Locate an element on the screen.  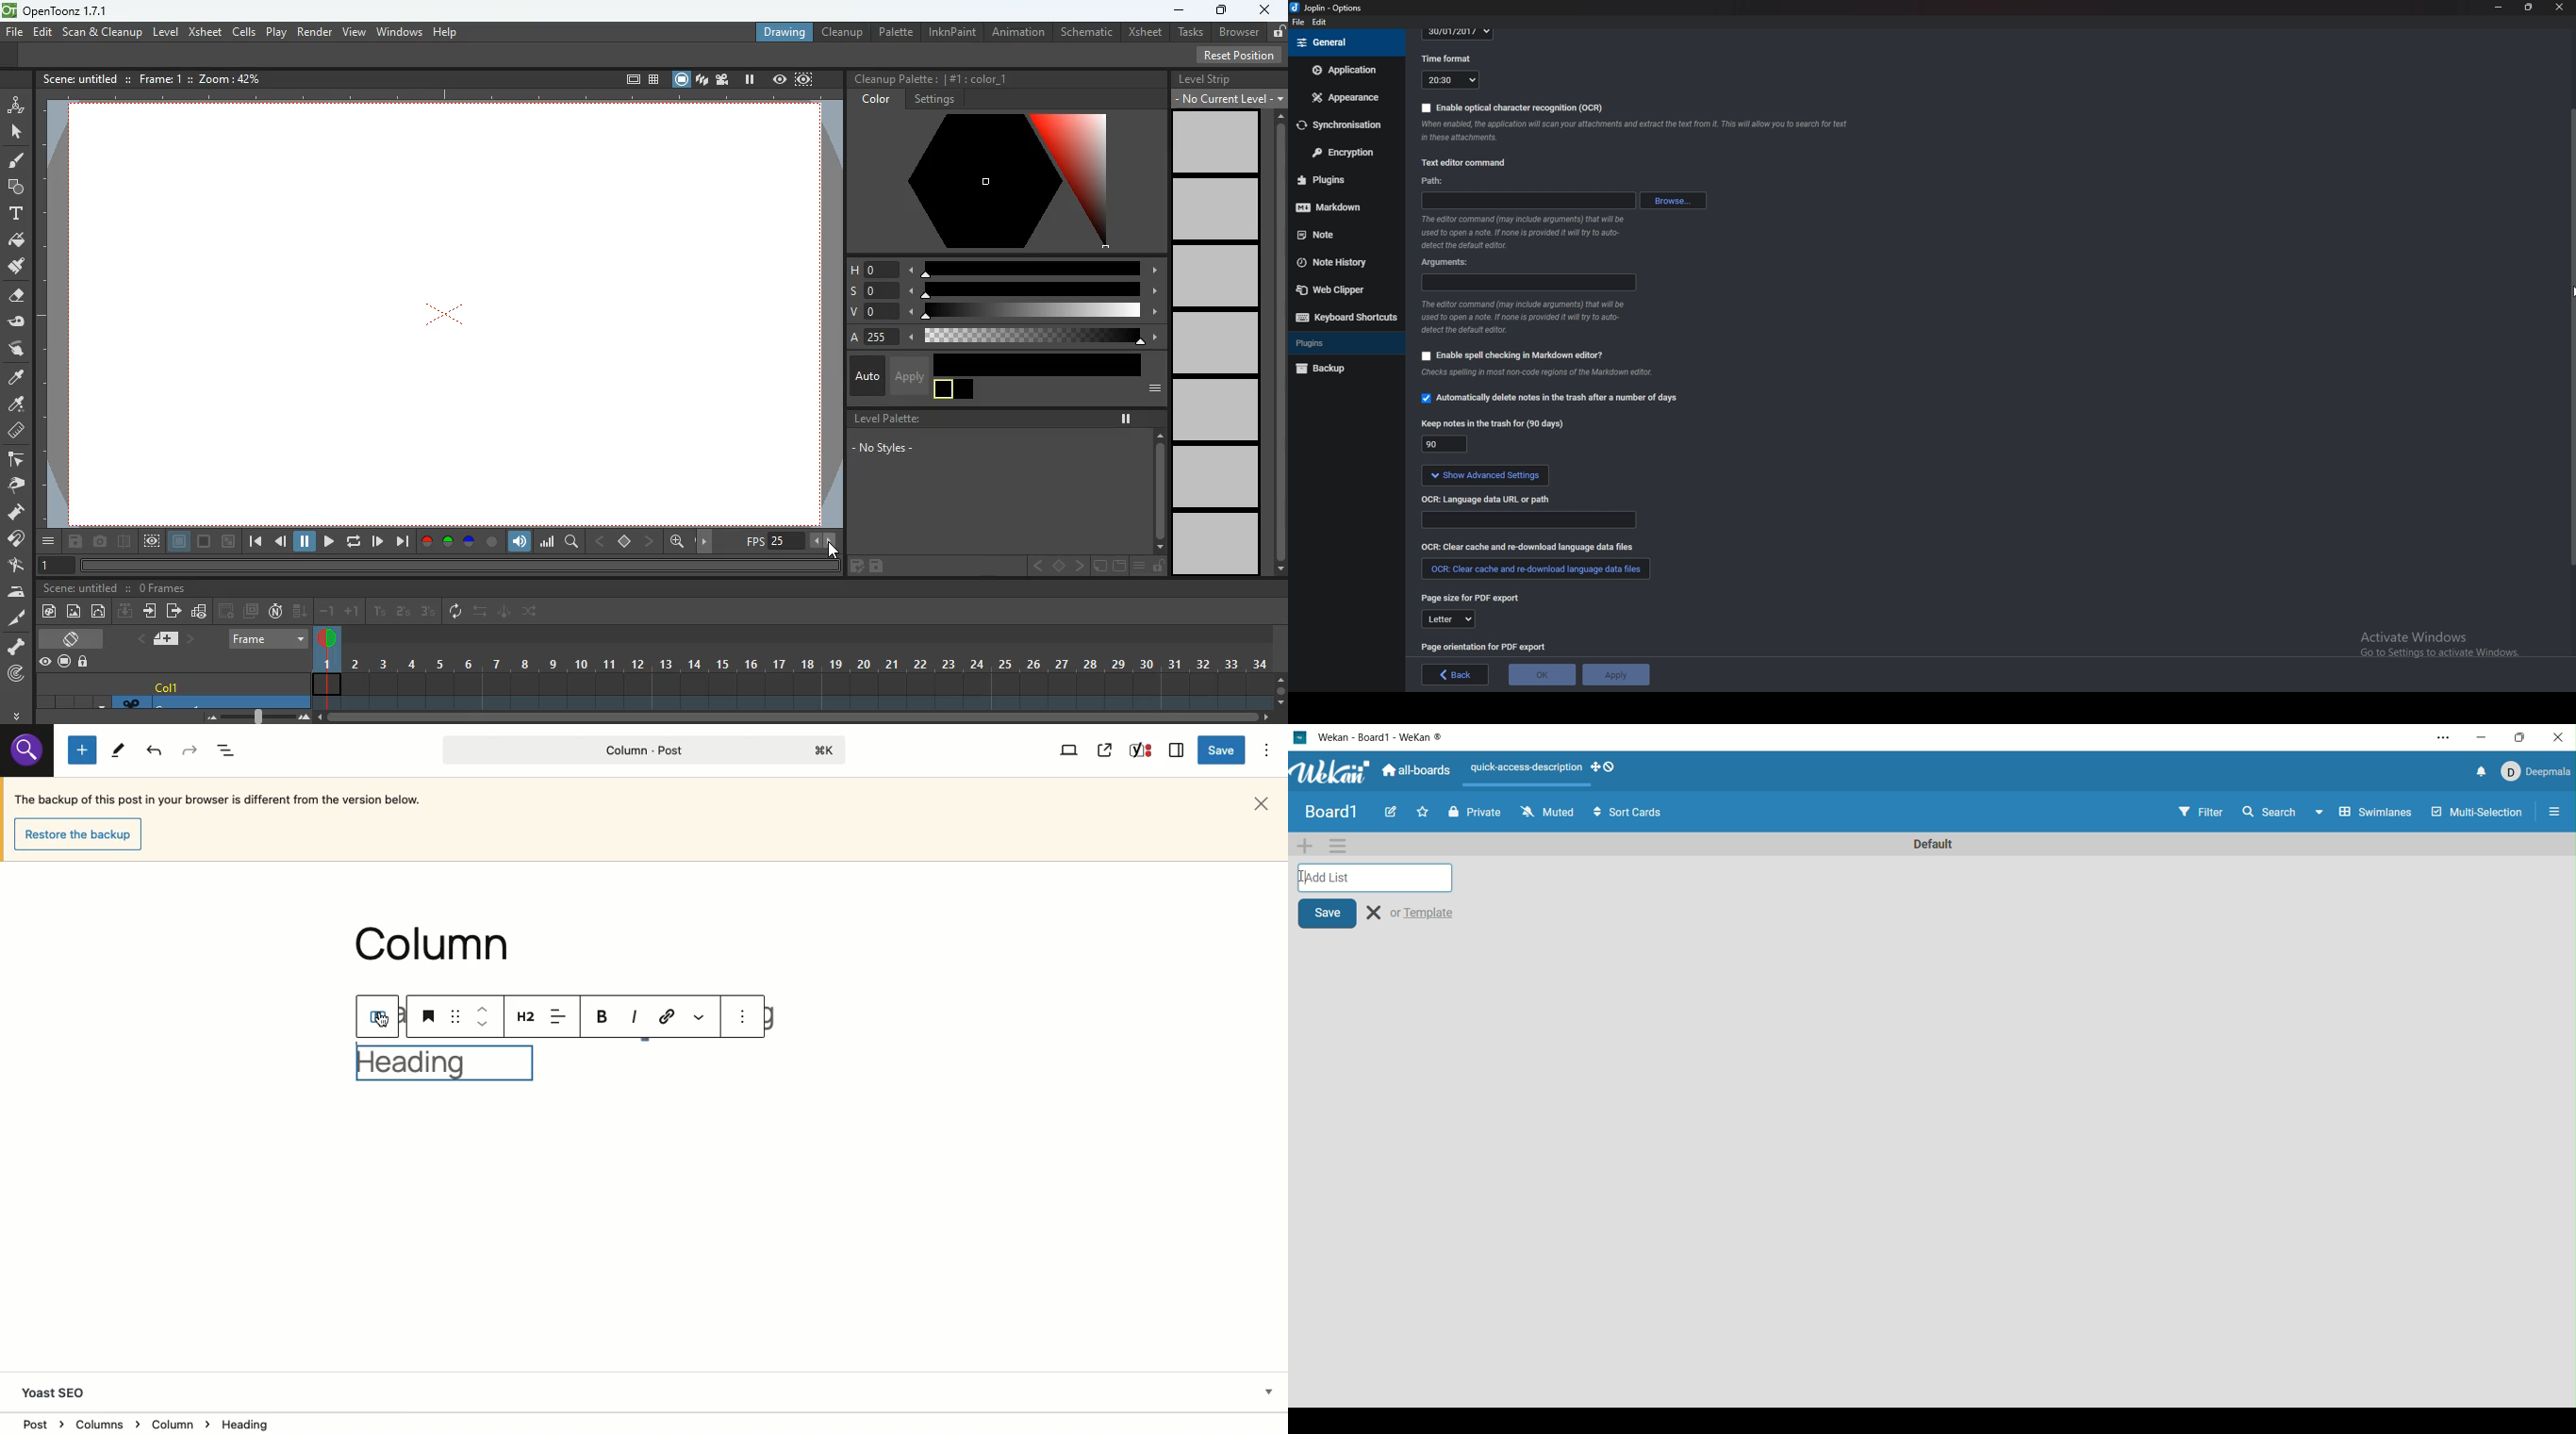
pick is located at coordinates (14, 487).